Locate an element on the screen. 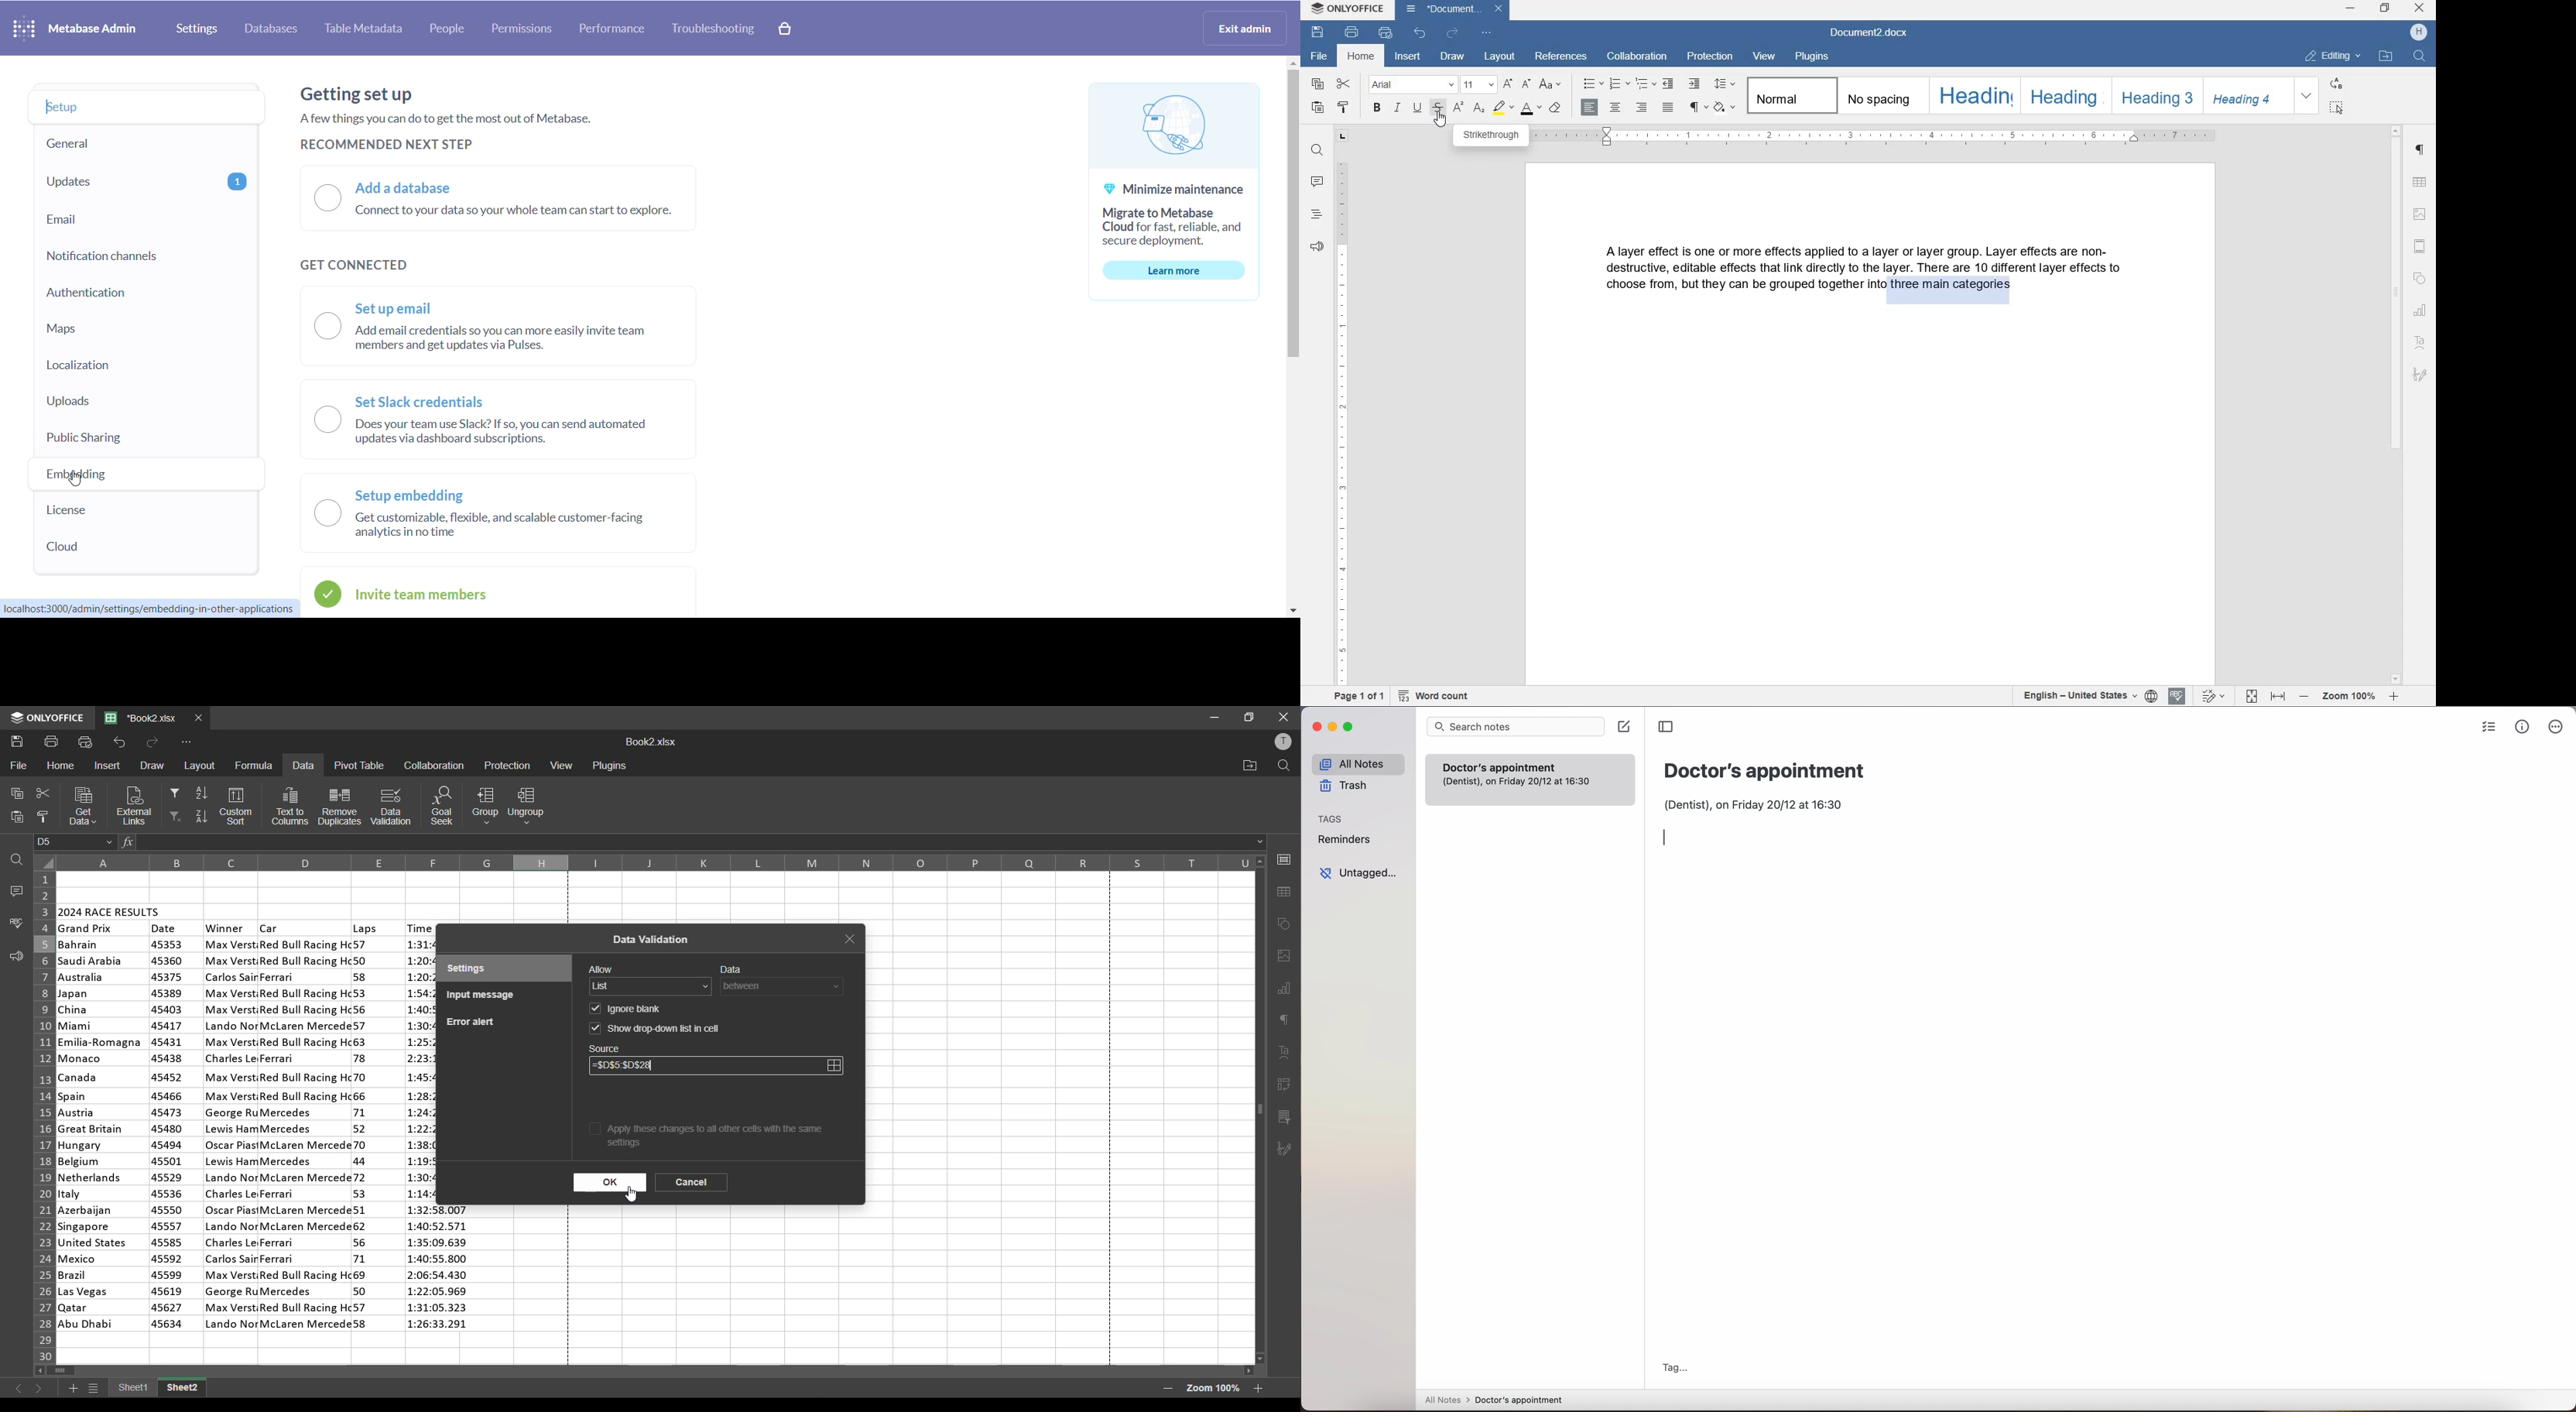 The height and width of the screenshot is (1428, 2576). references is located at coordinates (1563, 57).